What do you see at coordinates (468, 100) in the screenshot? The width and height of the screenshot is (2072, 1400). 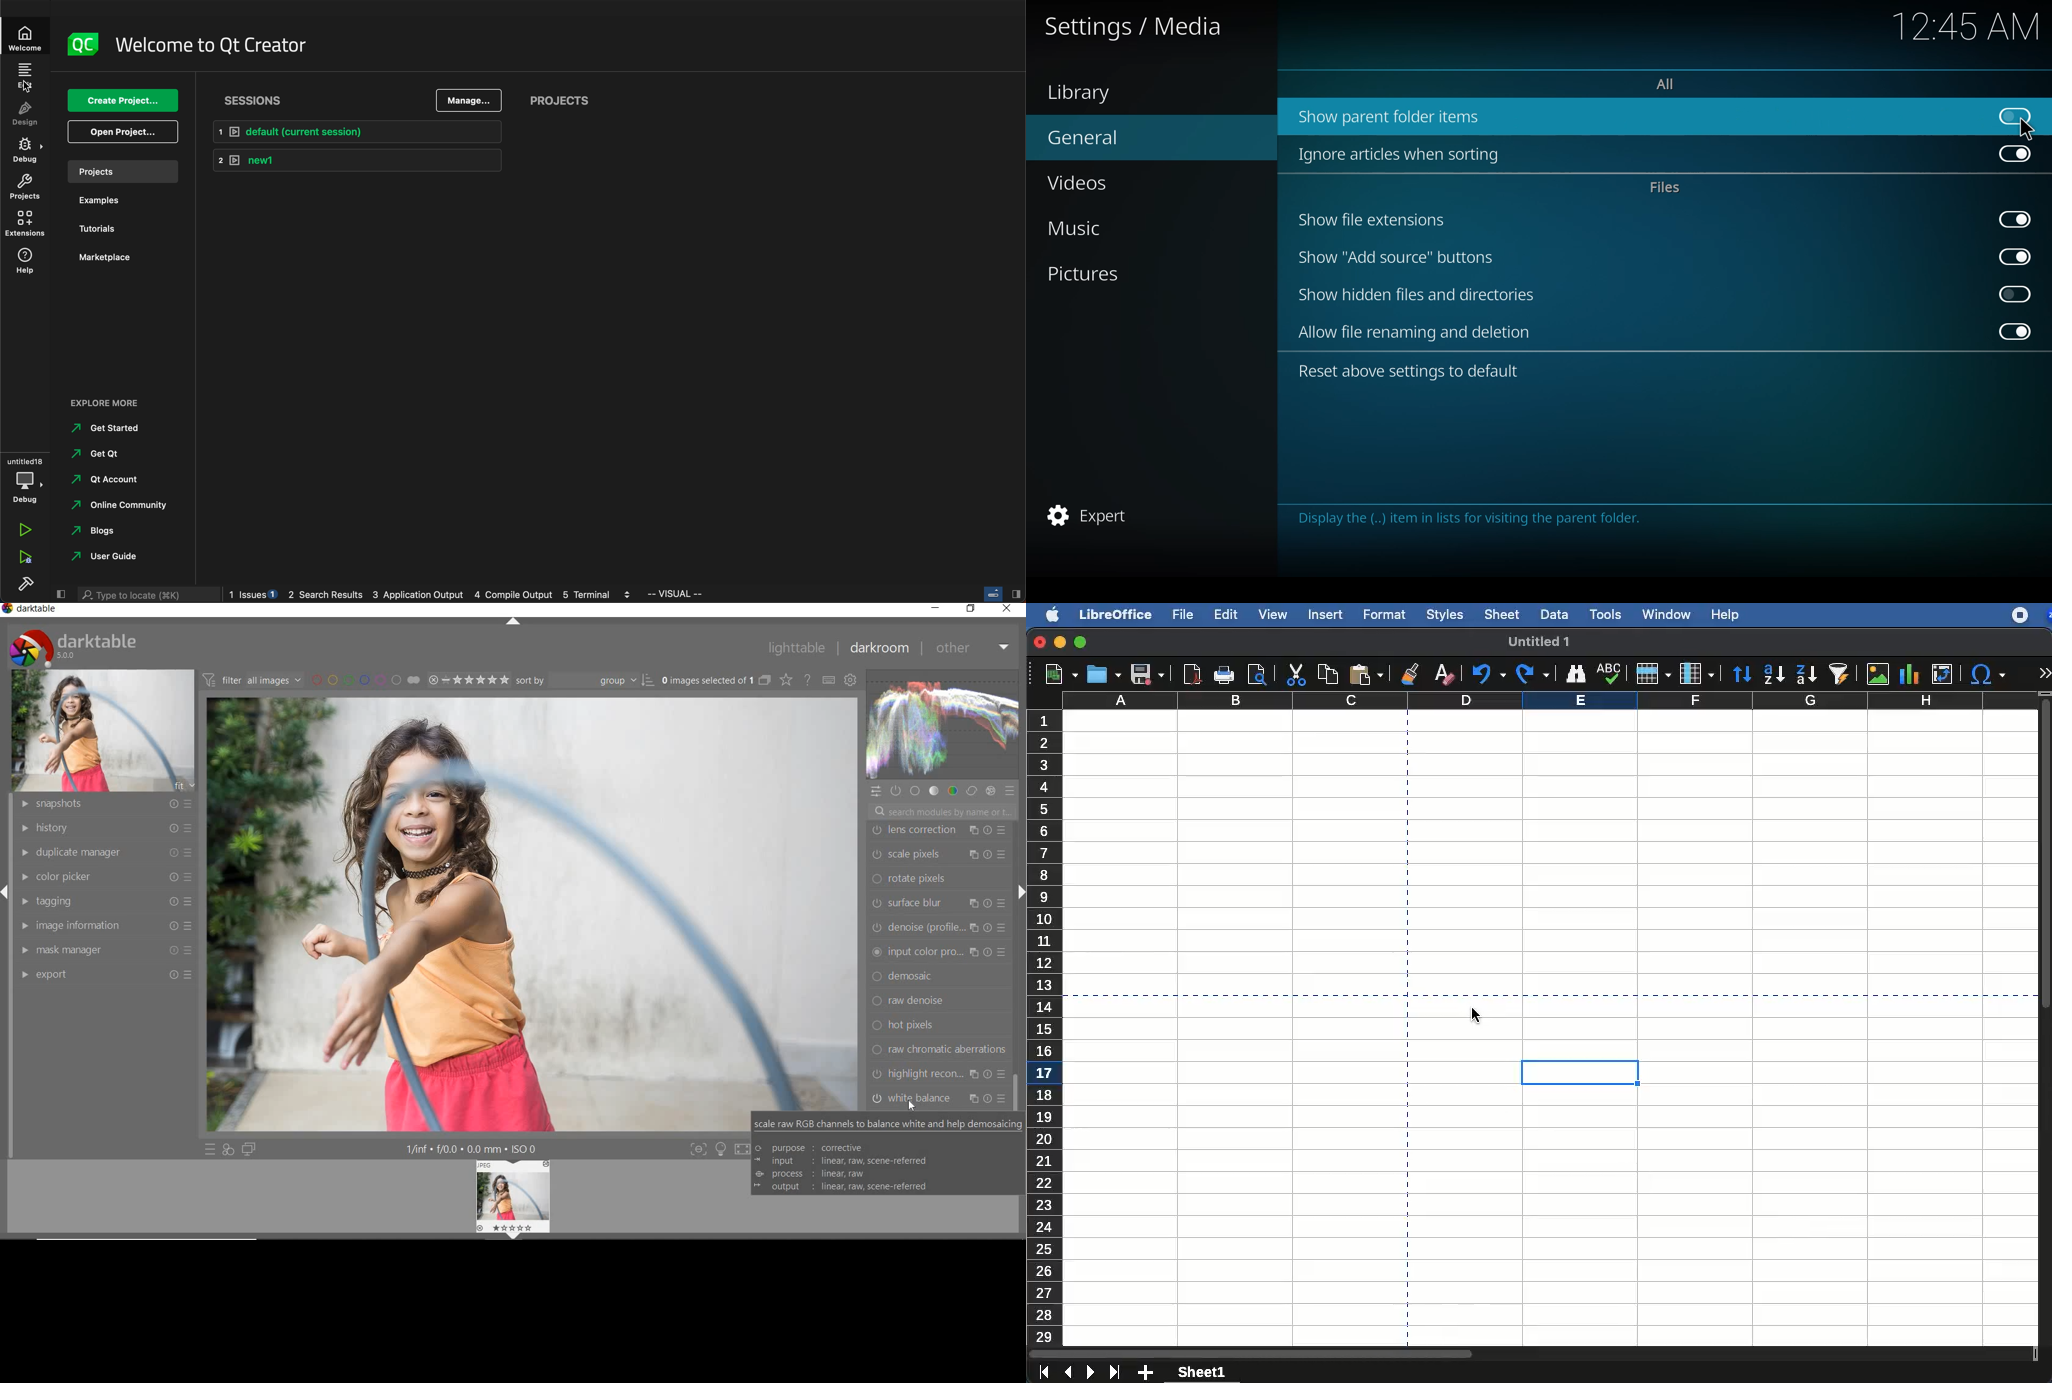 I see `manage` at bounding box center [468, 100].